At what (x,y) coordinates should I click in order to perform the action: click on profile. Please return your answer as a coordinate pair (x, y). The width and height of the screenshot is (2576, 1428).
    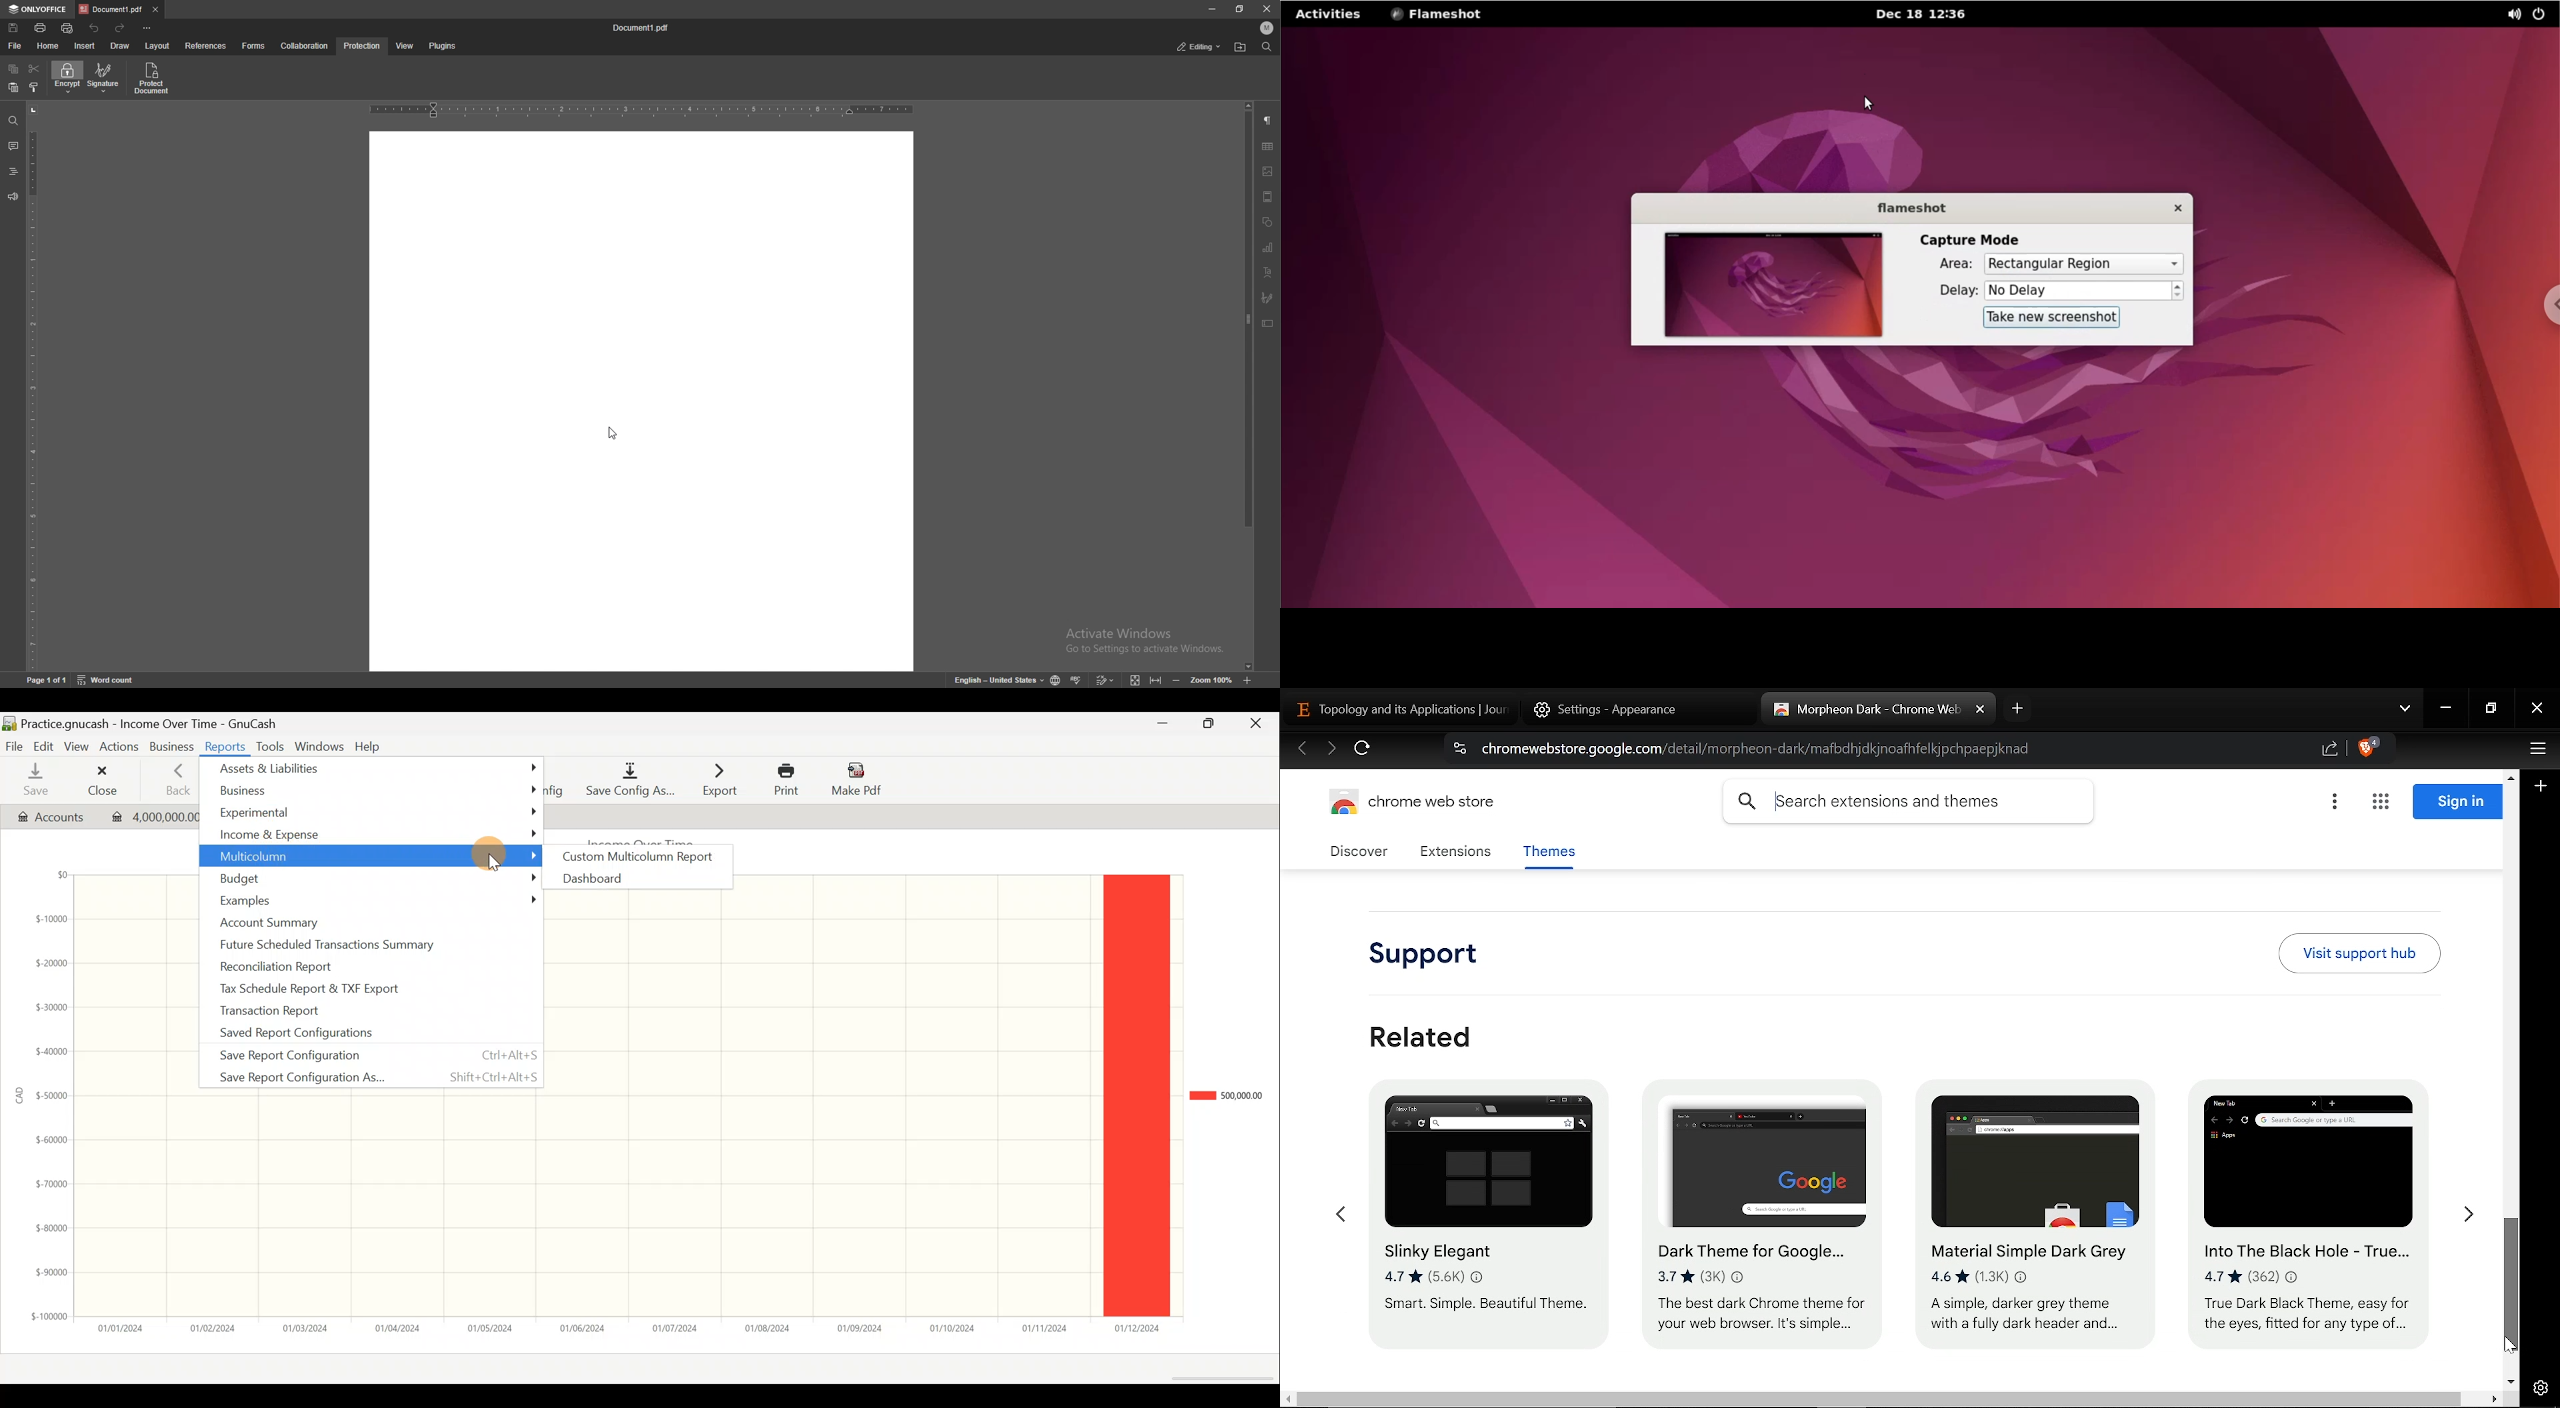
    Looking at the image, I should click on (1265, 28).